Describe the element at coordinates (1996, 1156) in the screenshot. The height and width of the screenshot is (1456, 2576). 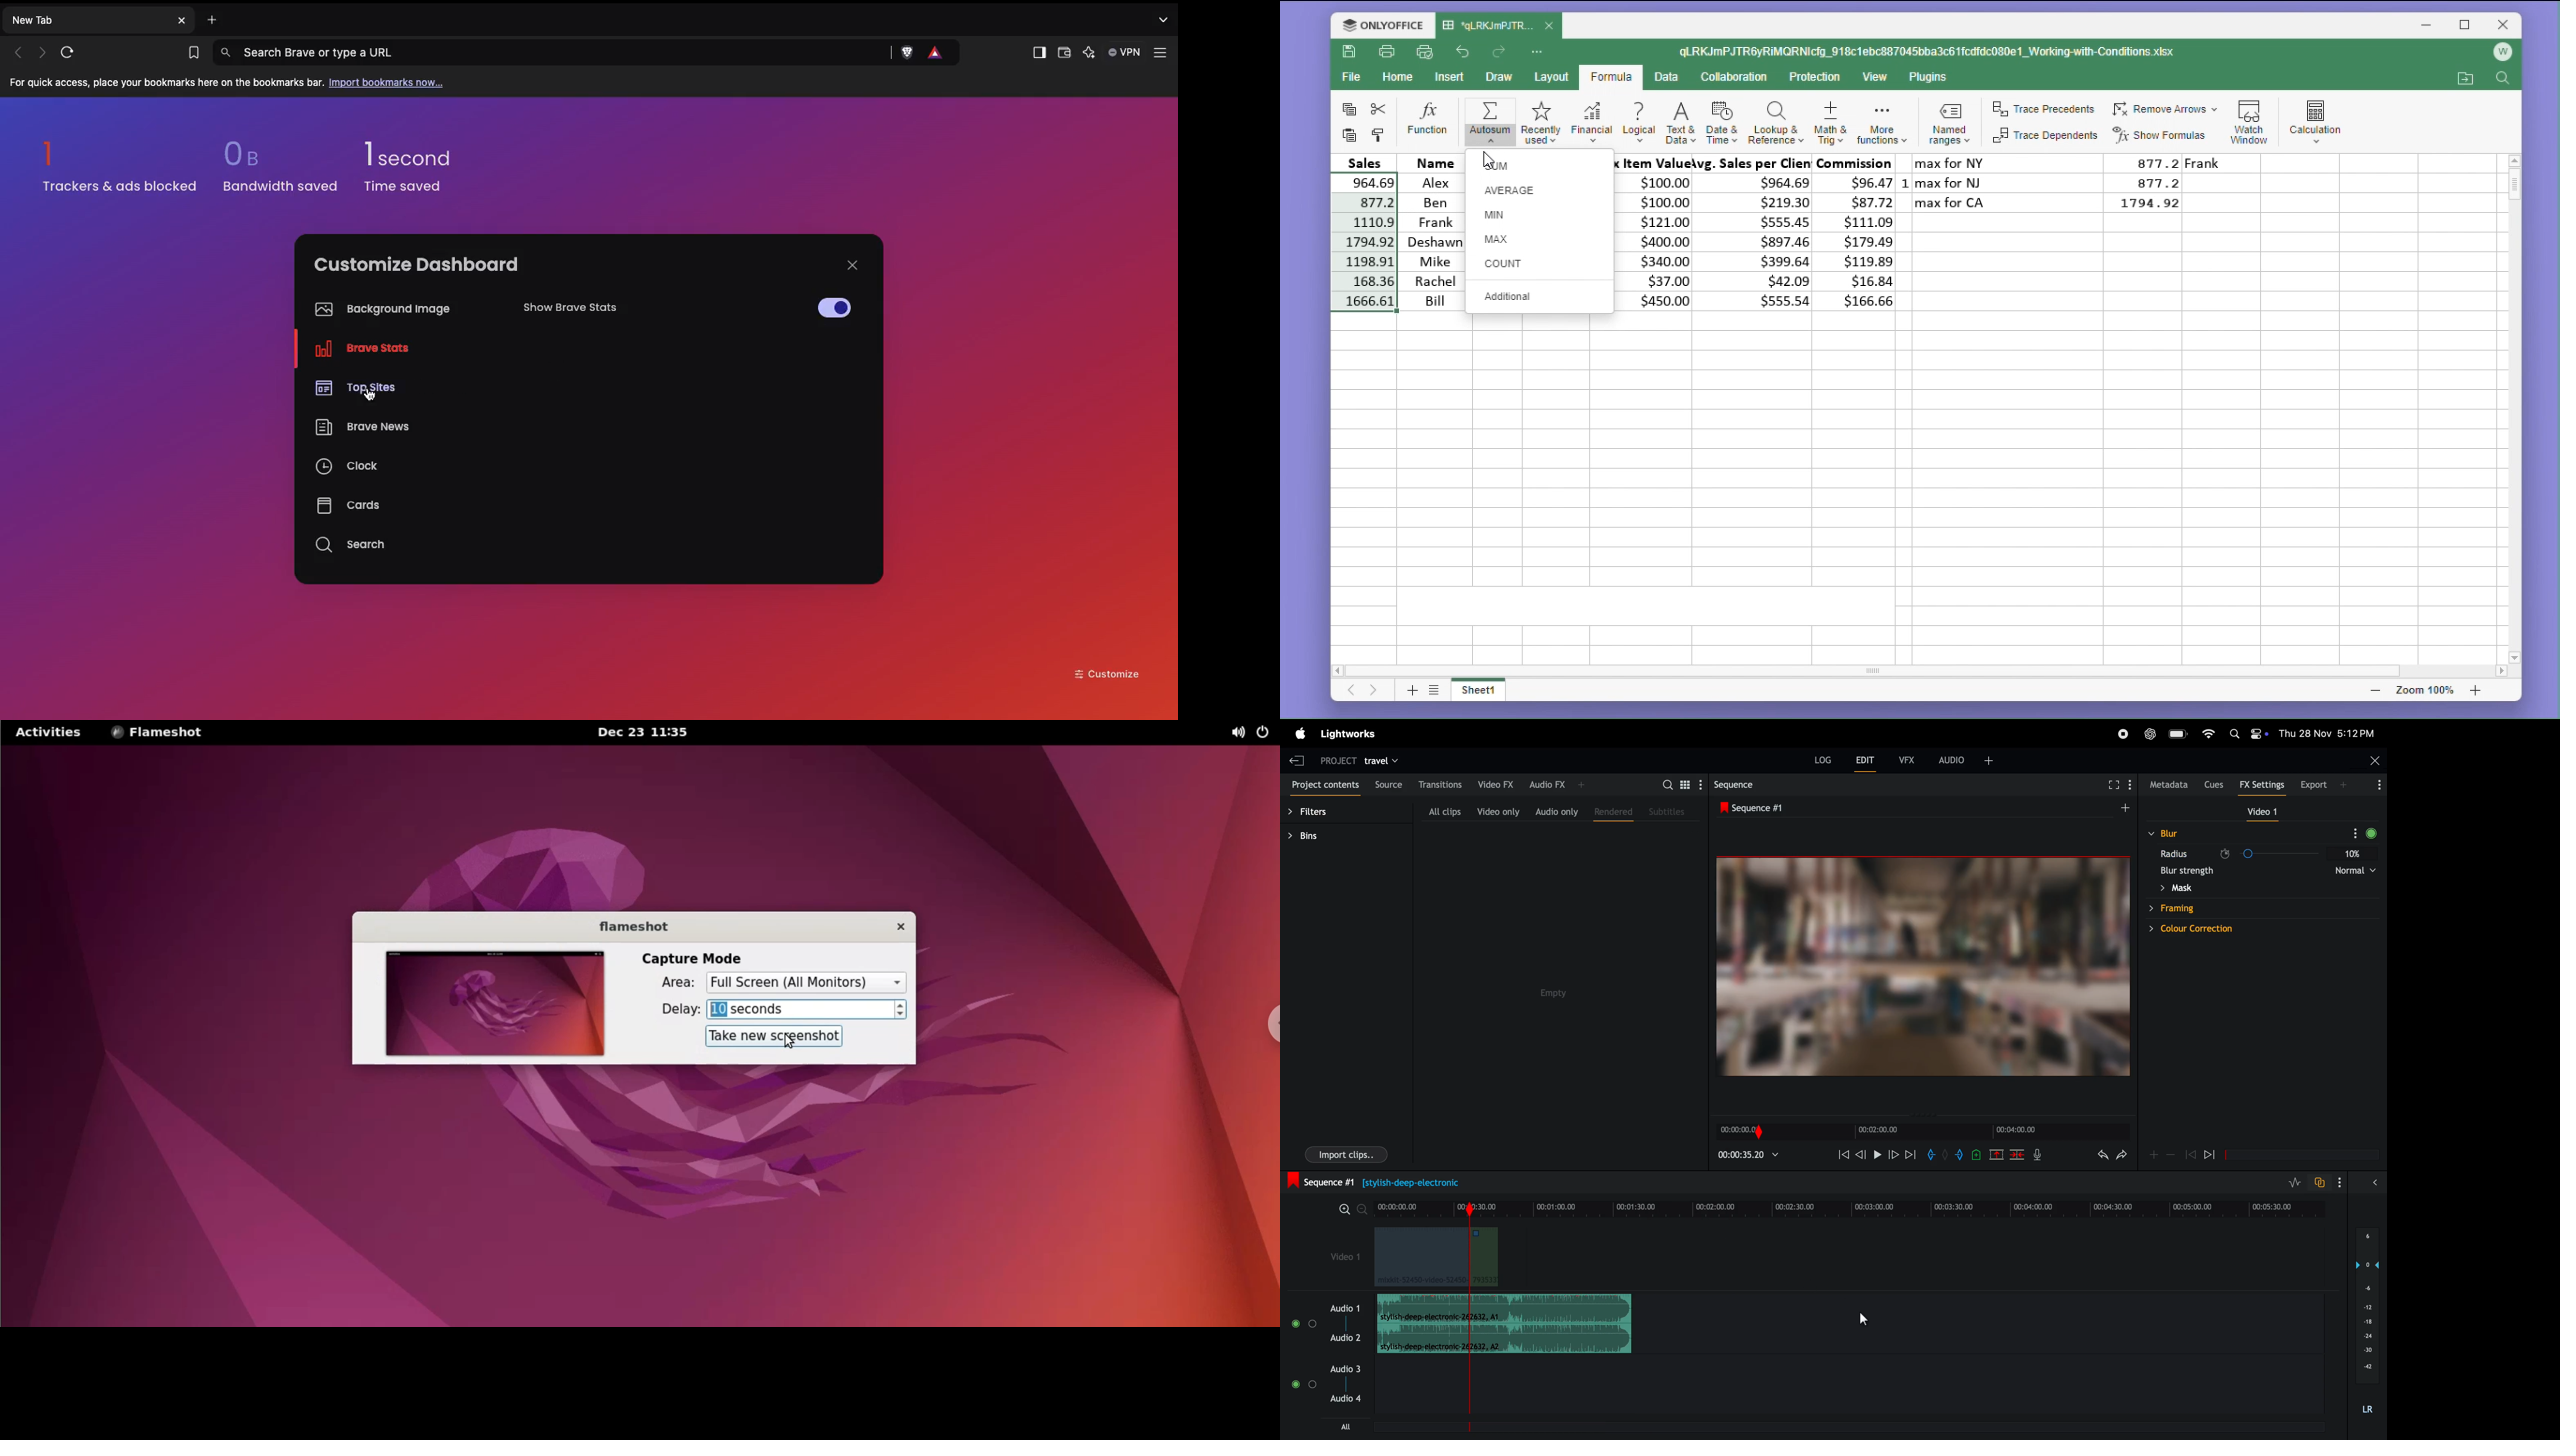
I see `remove market section` at that location.